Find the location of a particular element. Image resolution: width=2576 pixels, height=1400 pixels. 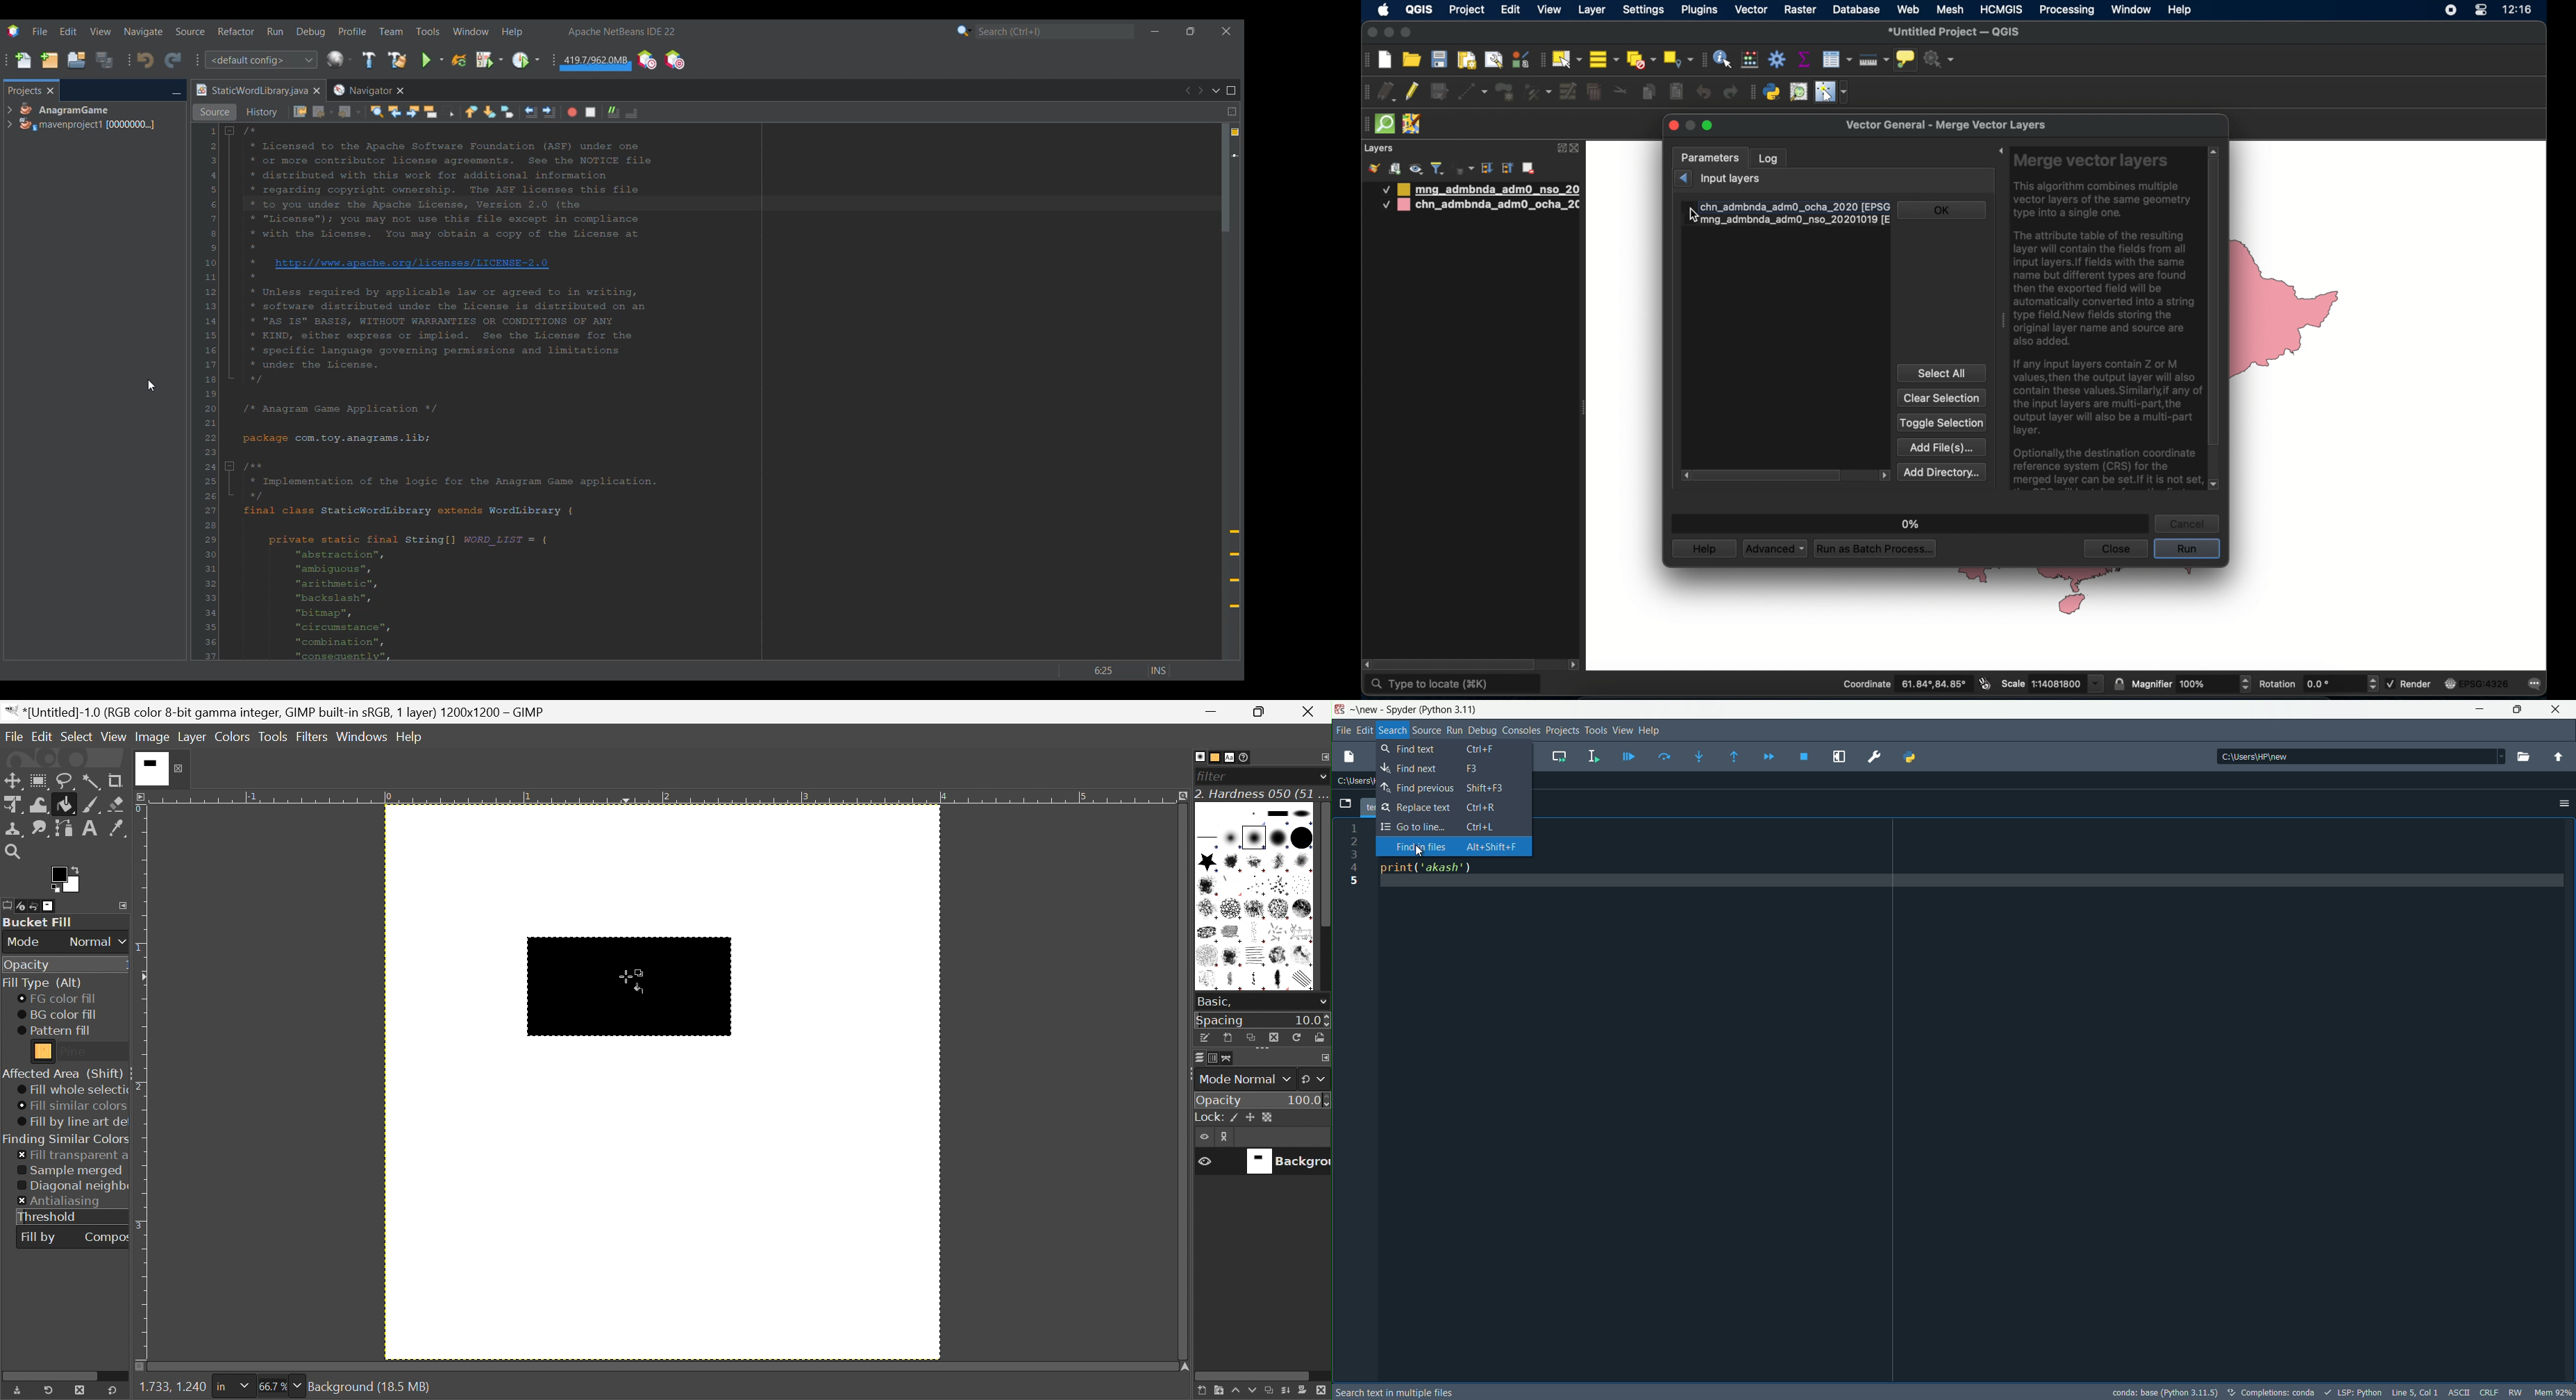

text is located at coordinates (1395, 1392).